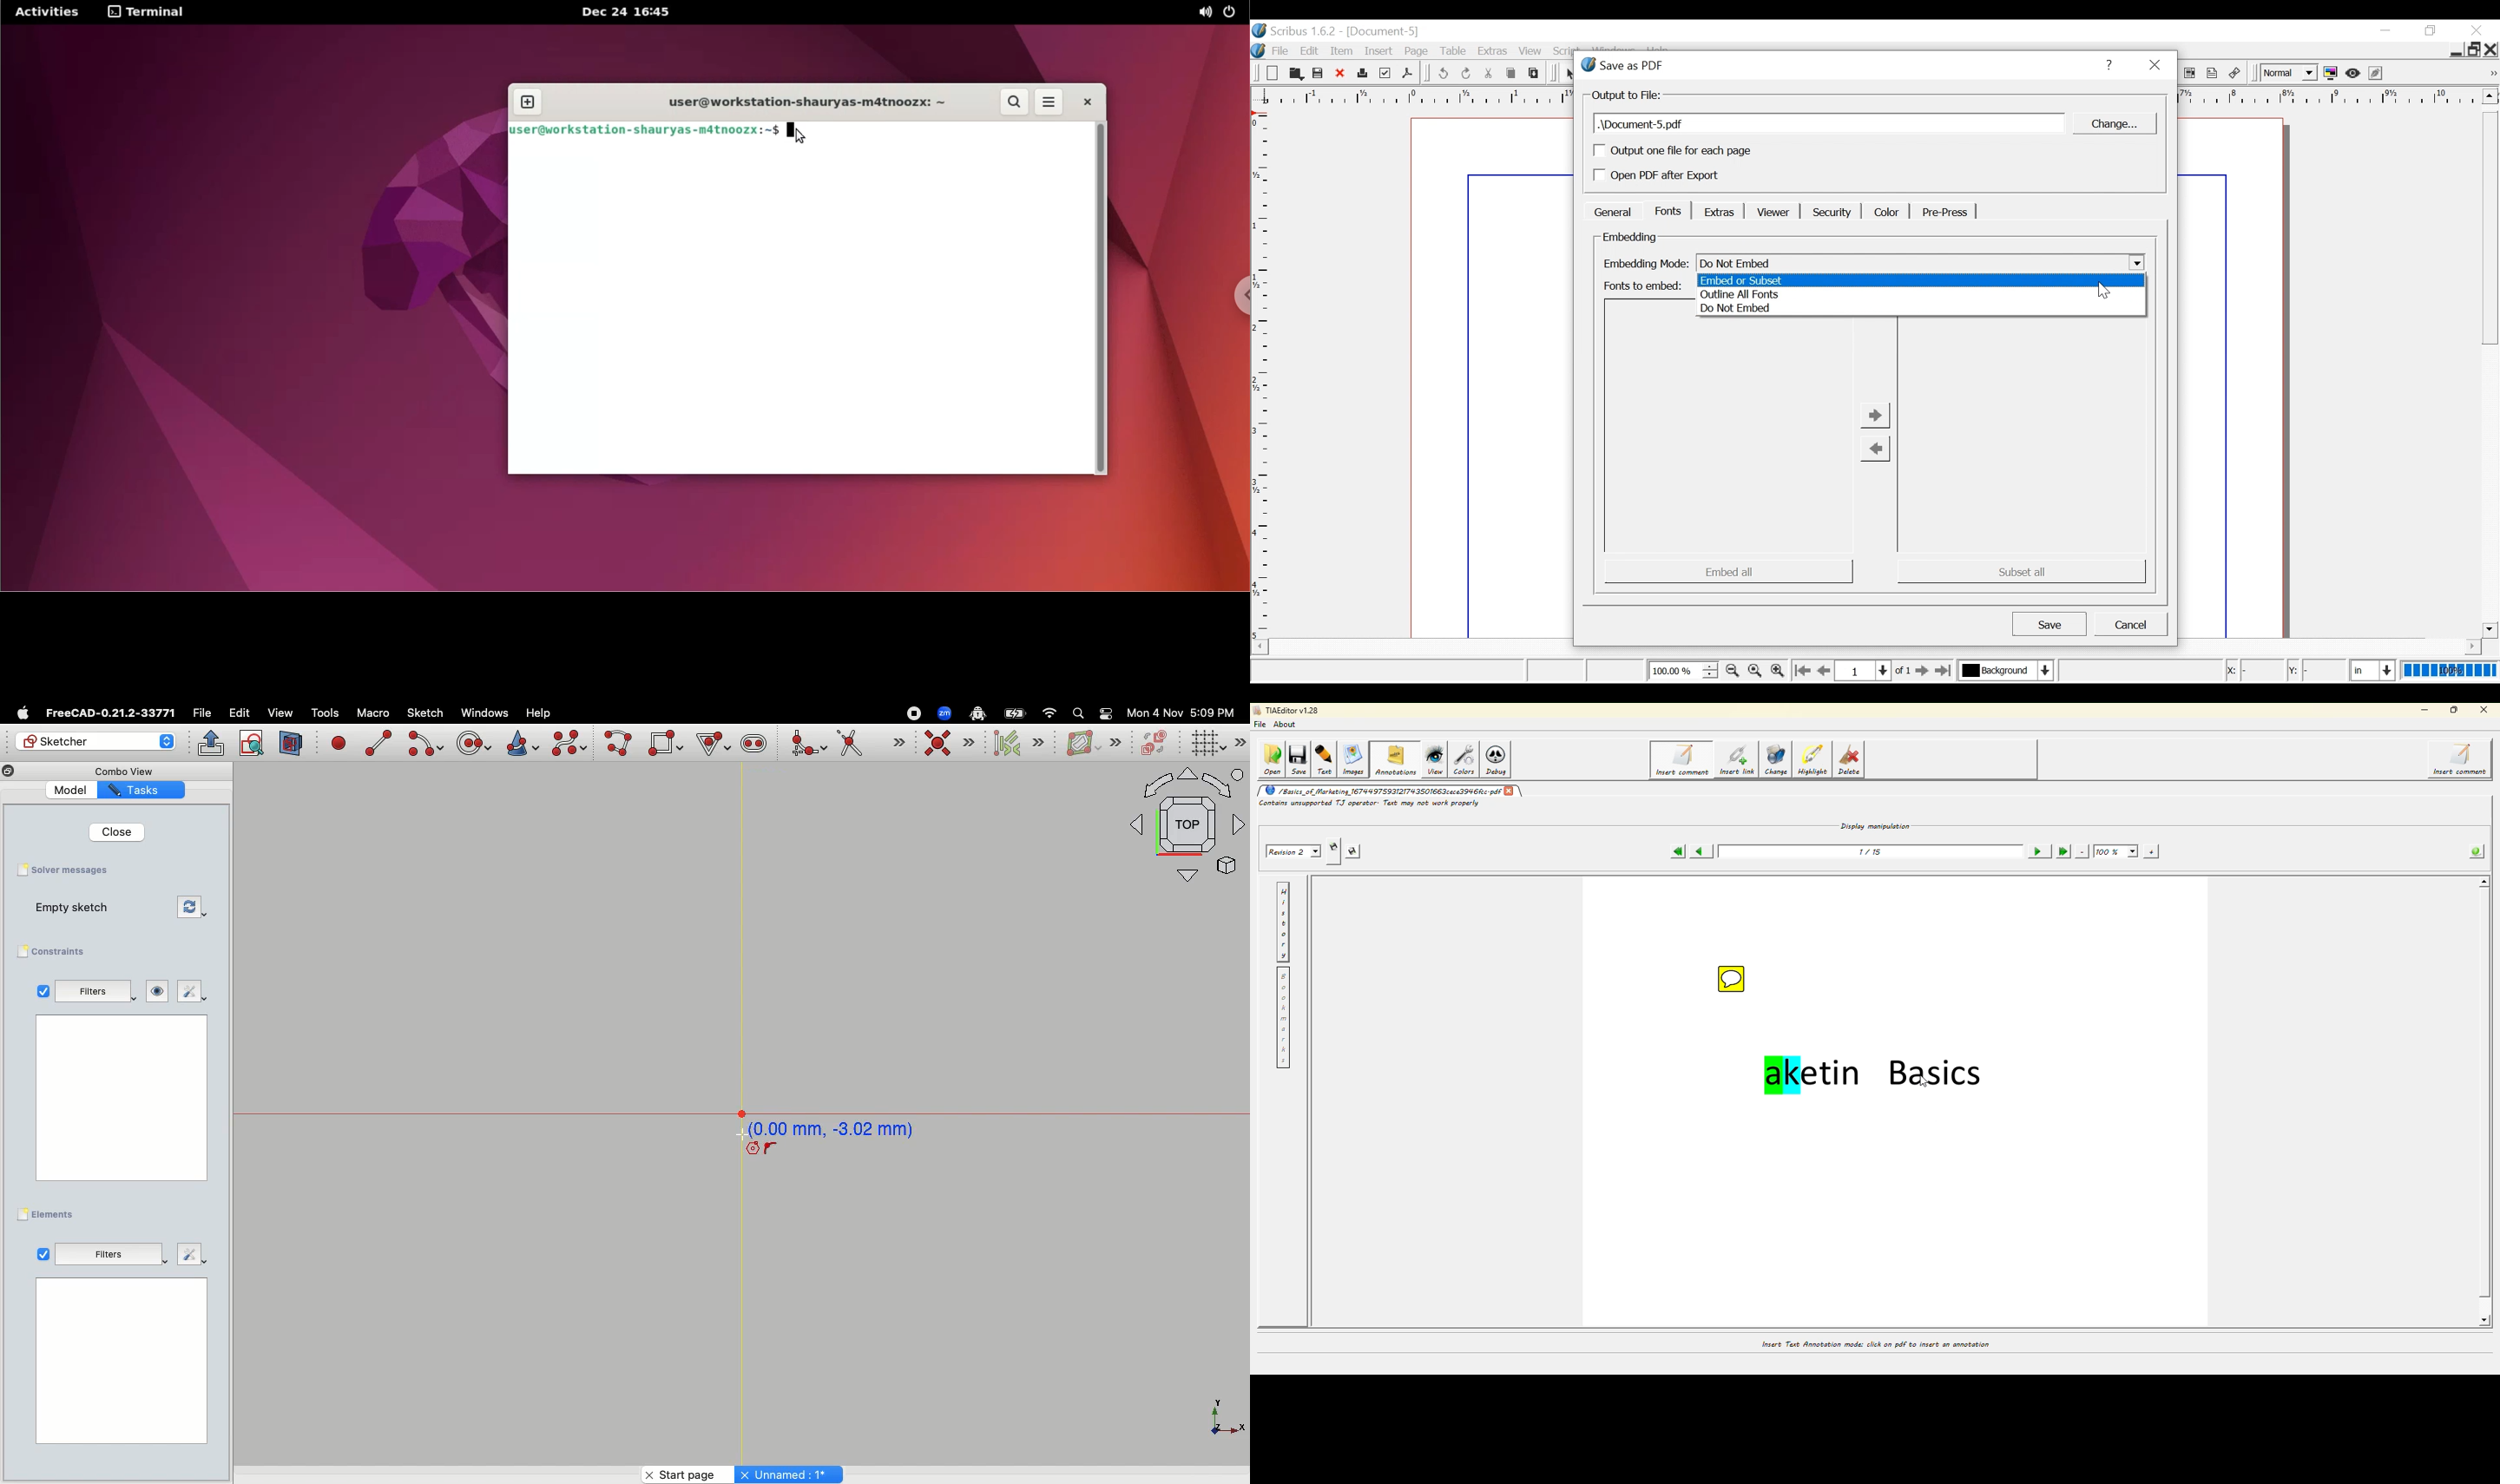  I want to click on Subset all, so click(2019, 571).